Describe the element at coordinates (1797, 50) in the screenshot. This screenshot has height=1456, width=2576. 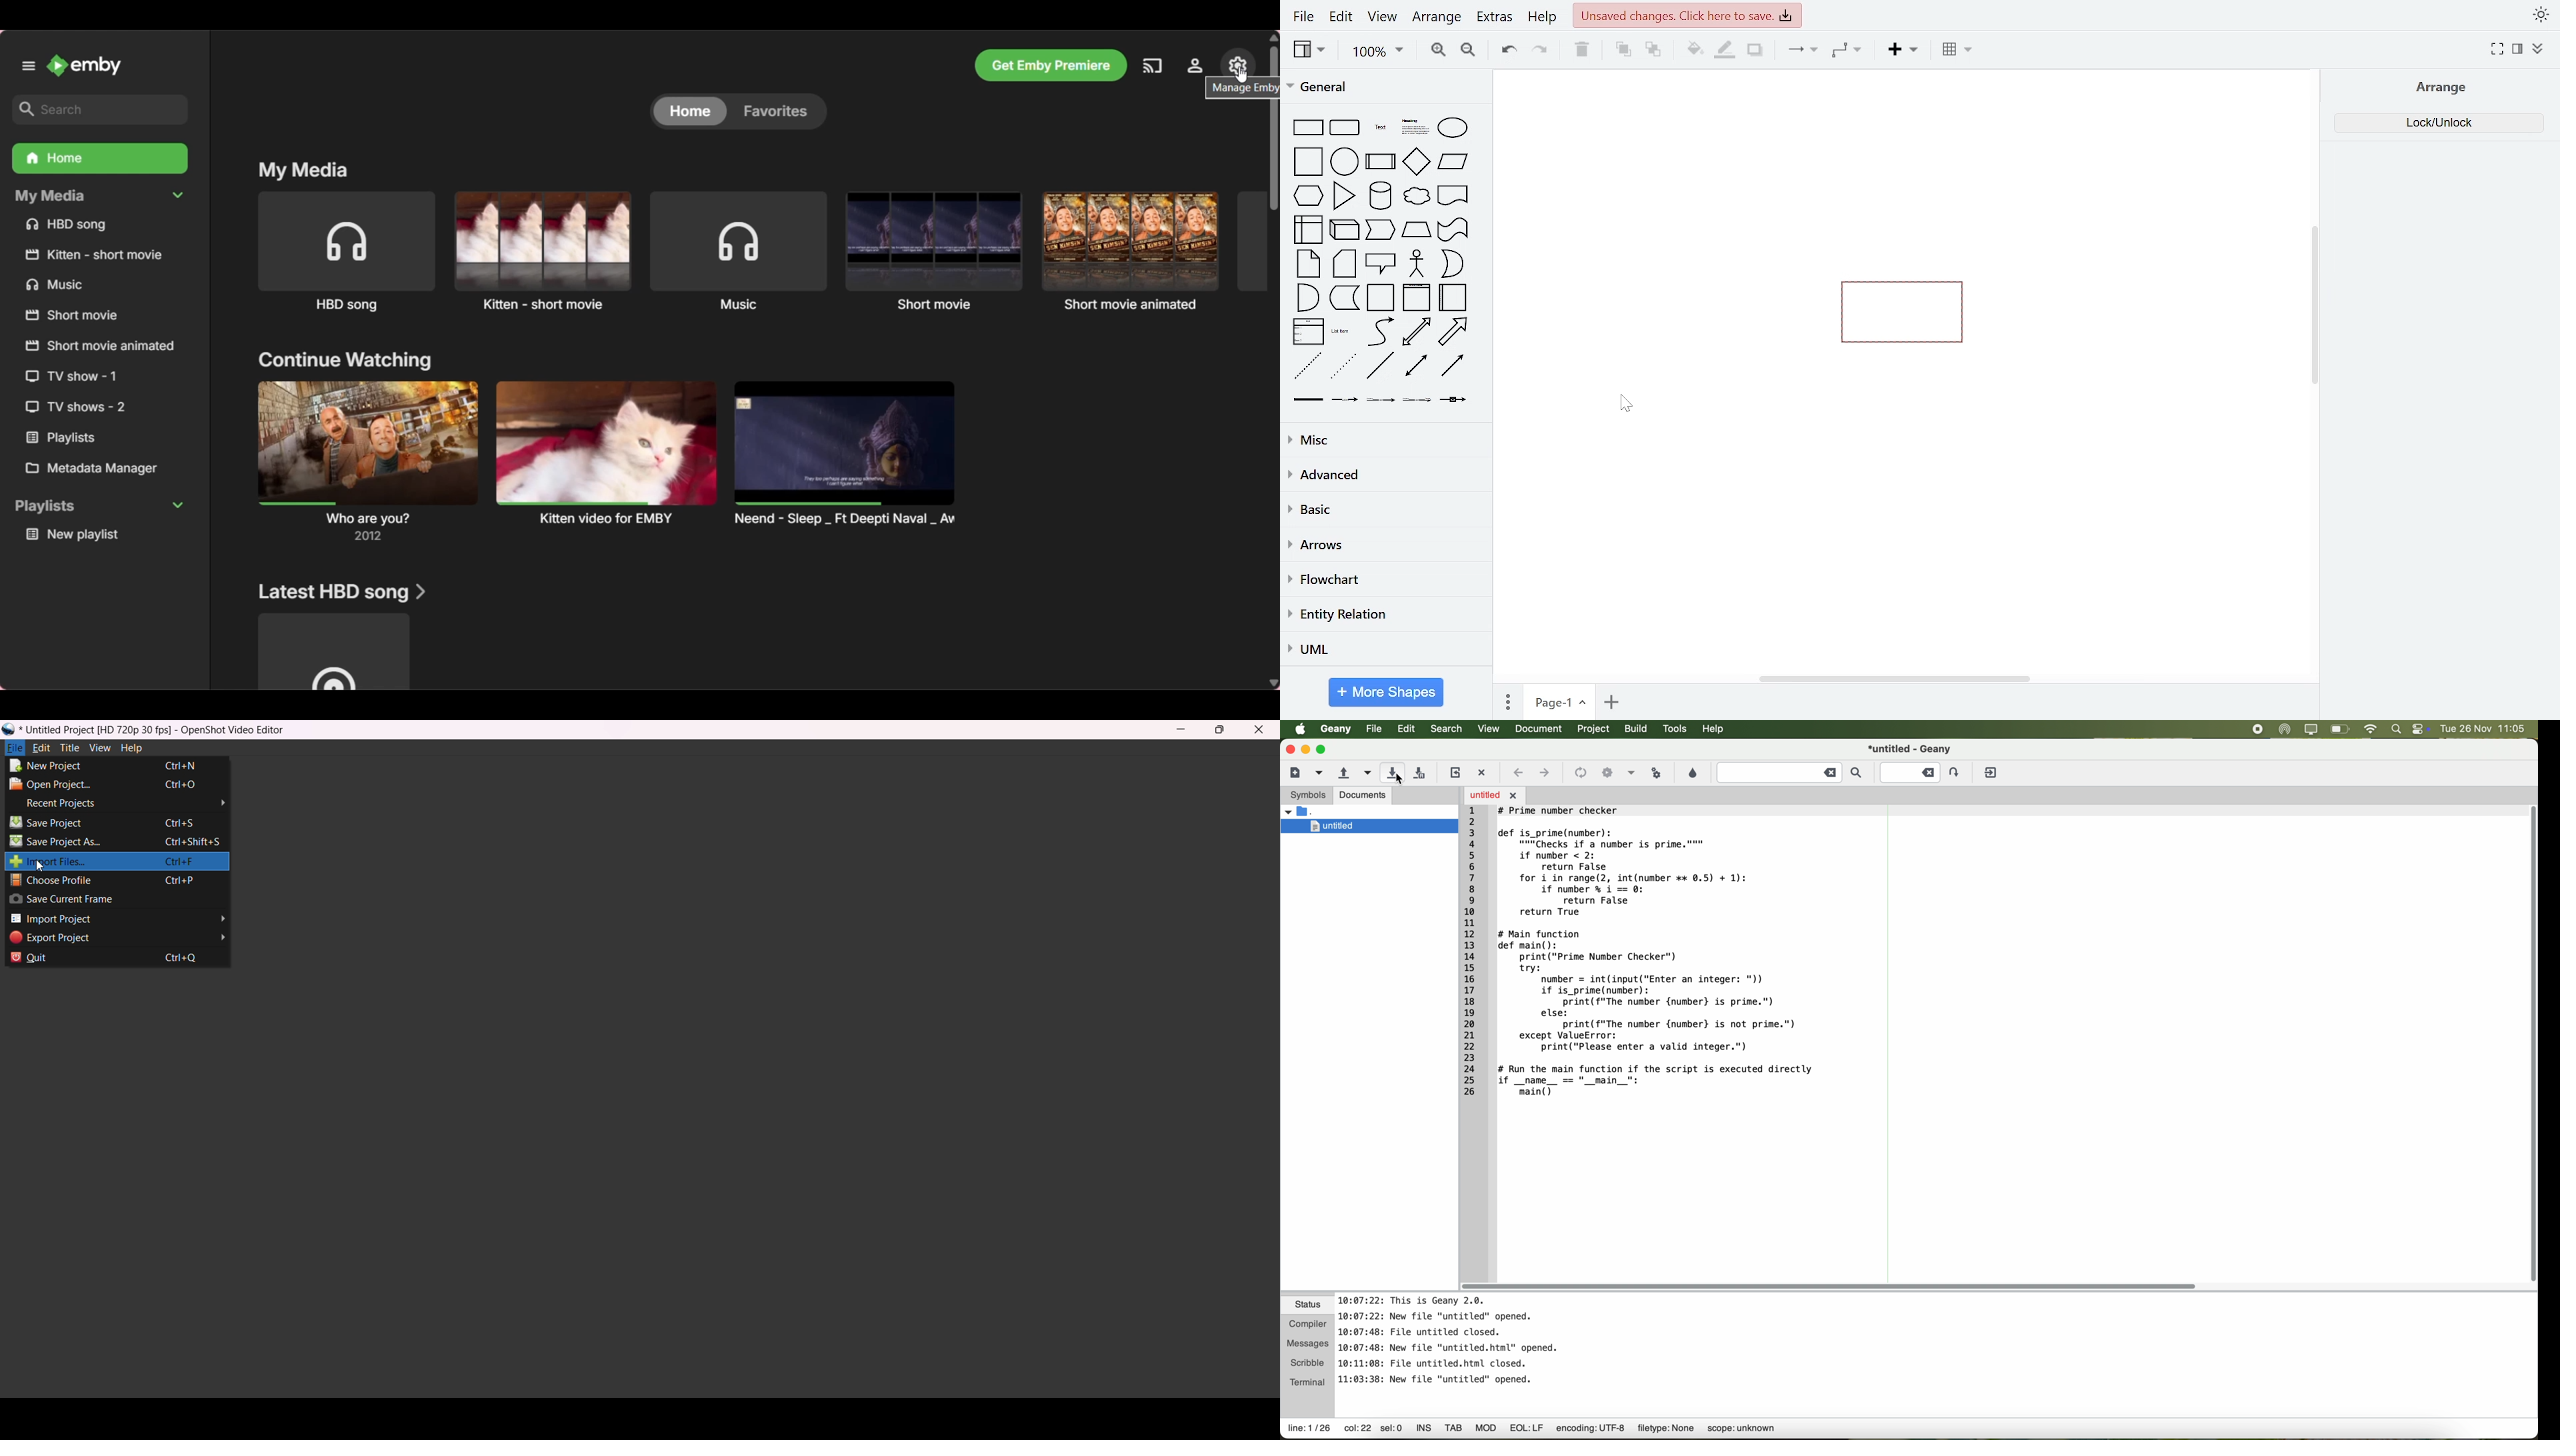
I see `connector` at that location.